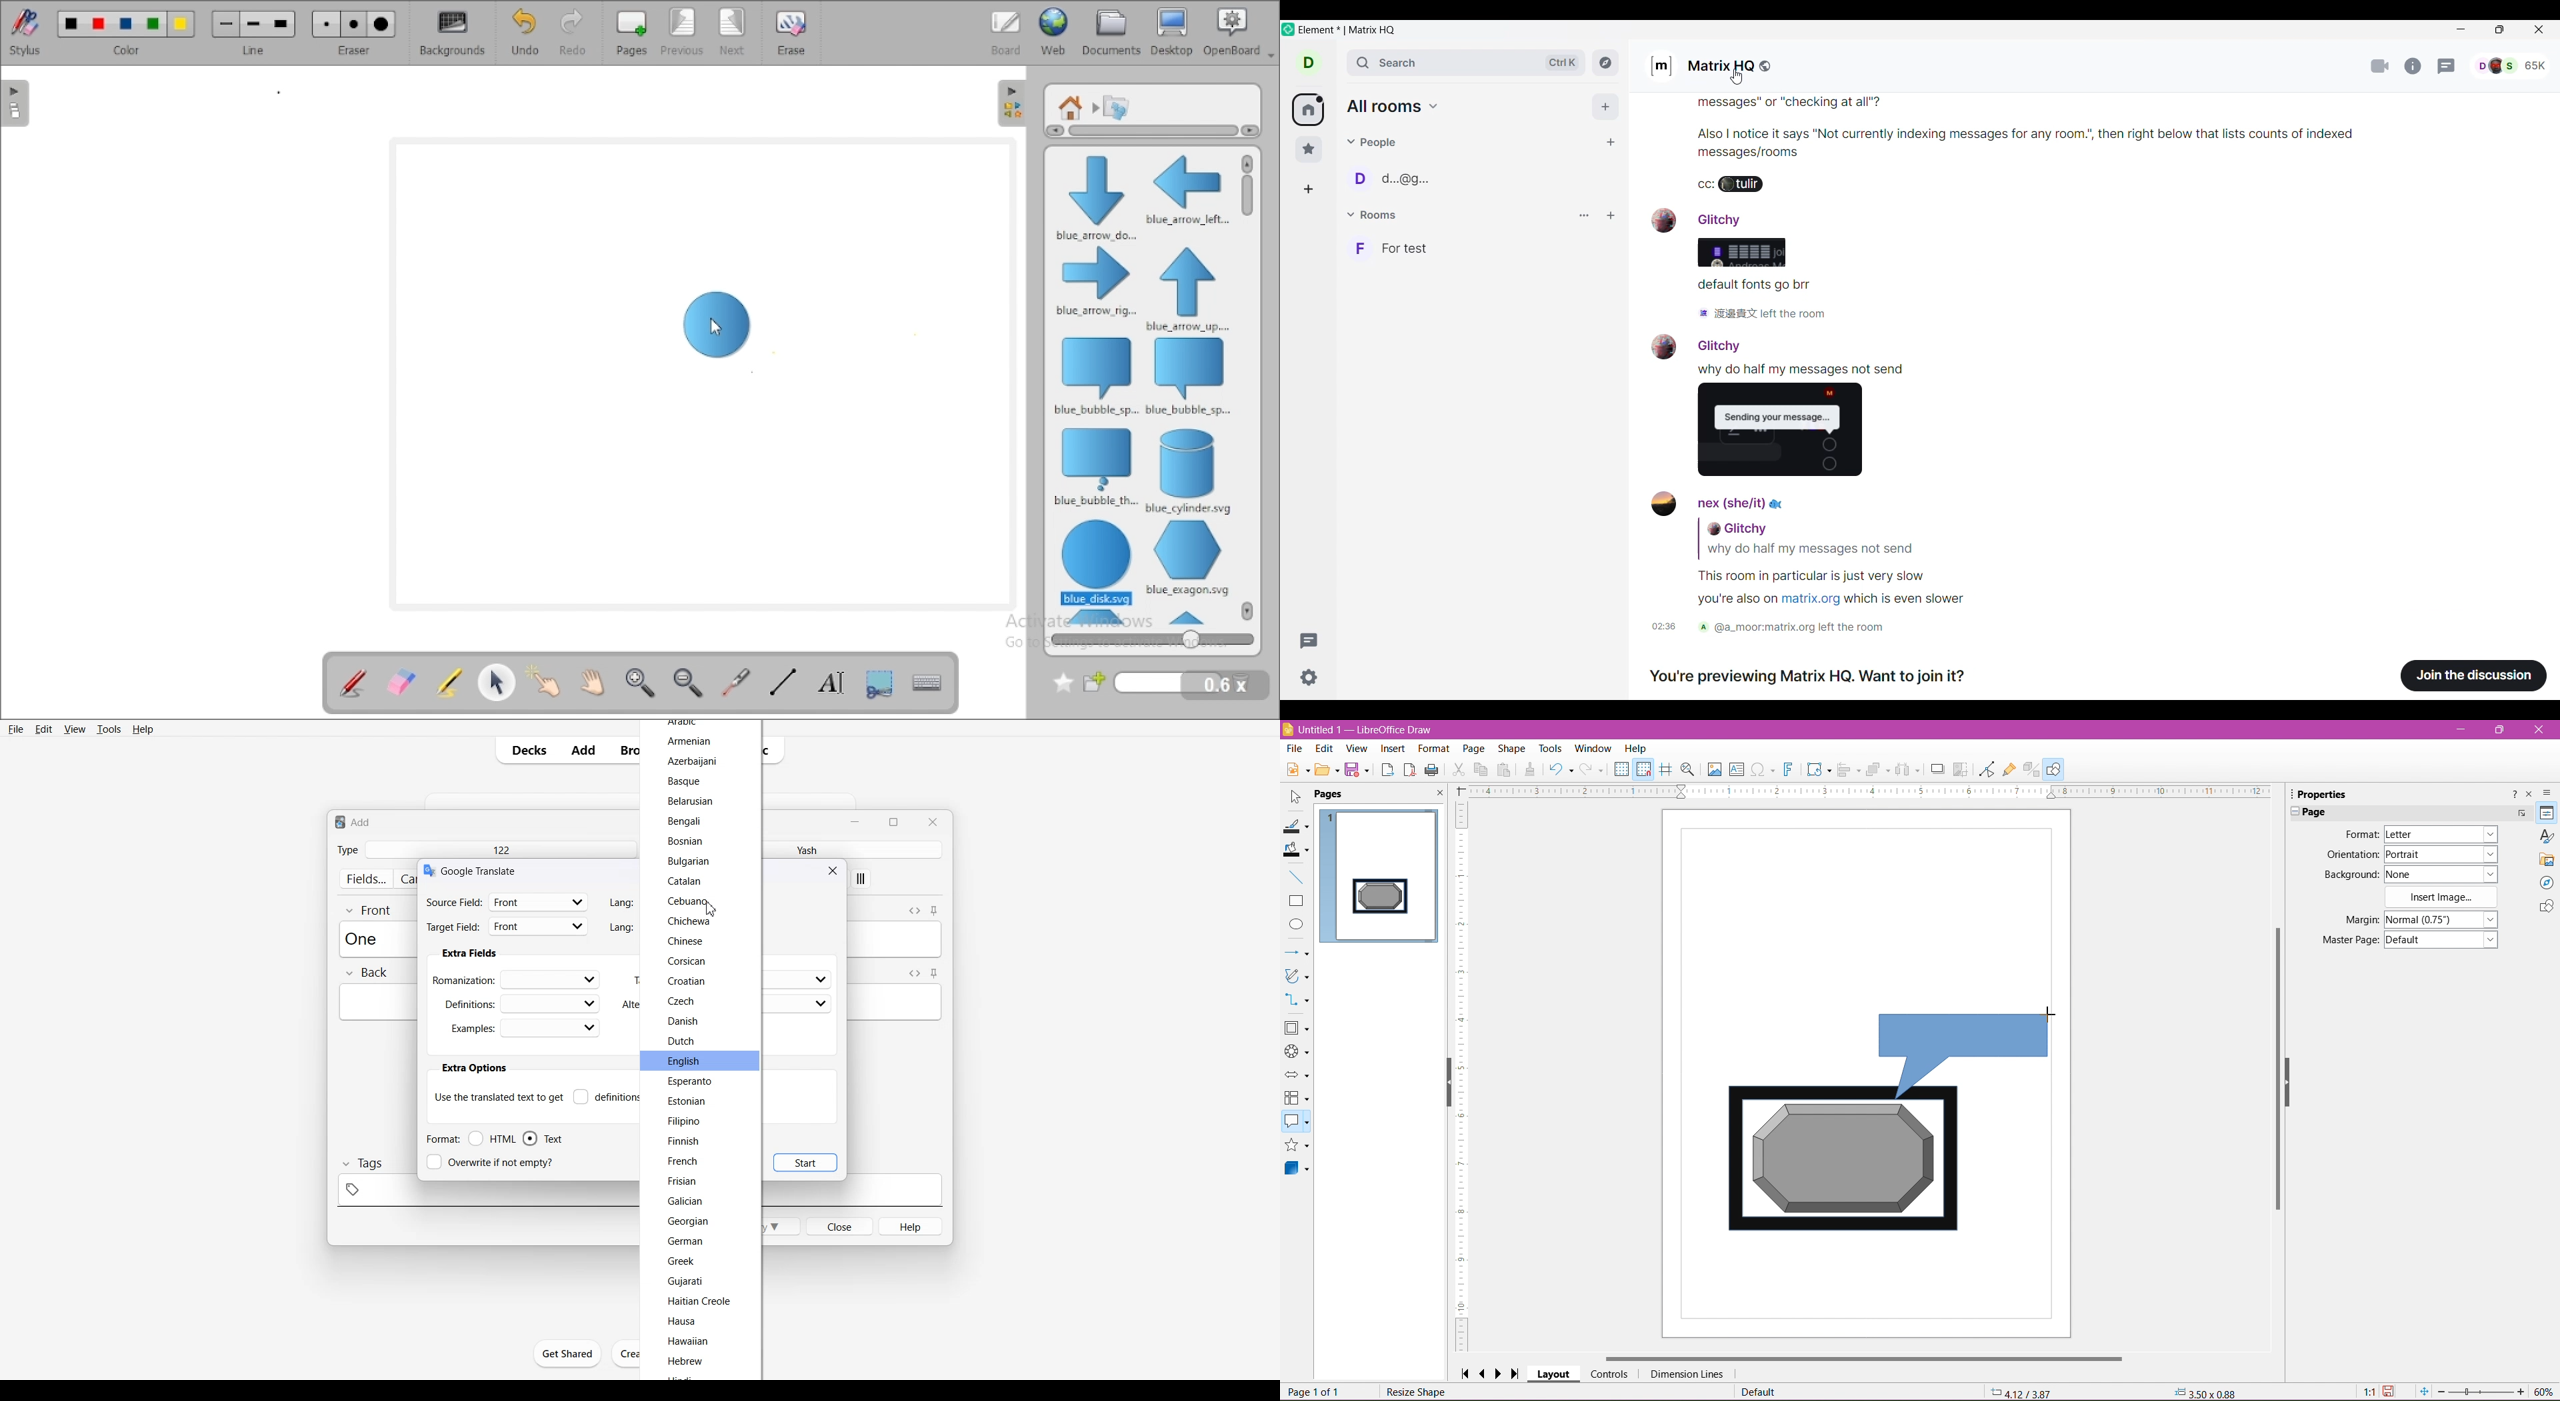 The image size is (2576, 1428). Describe the element at coordinates (805, 1162) in the screenshot. I see `Start` at that location.